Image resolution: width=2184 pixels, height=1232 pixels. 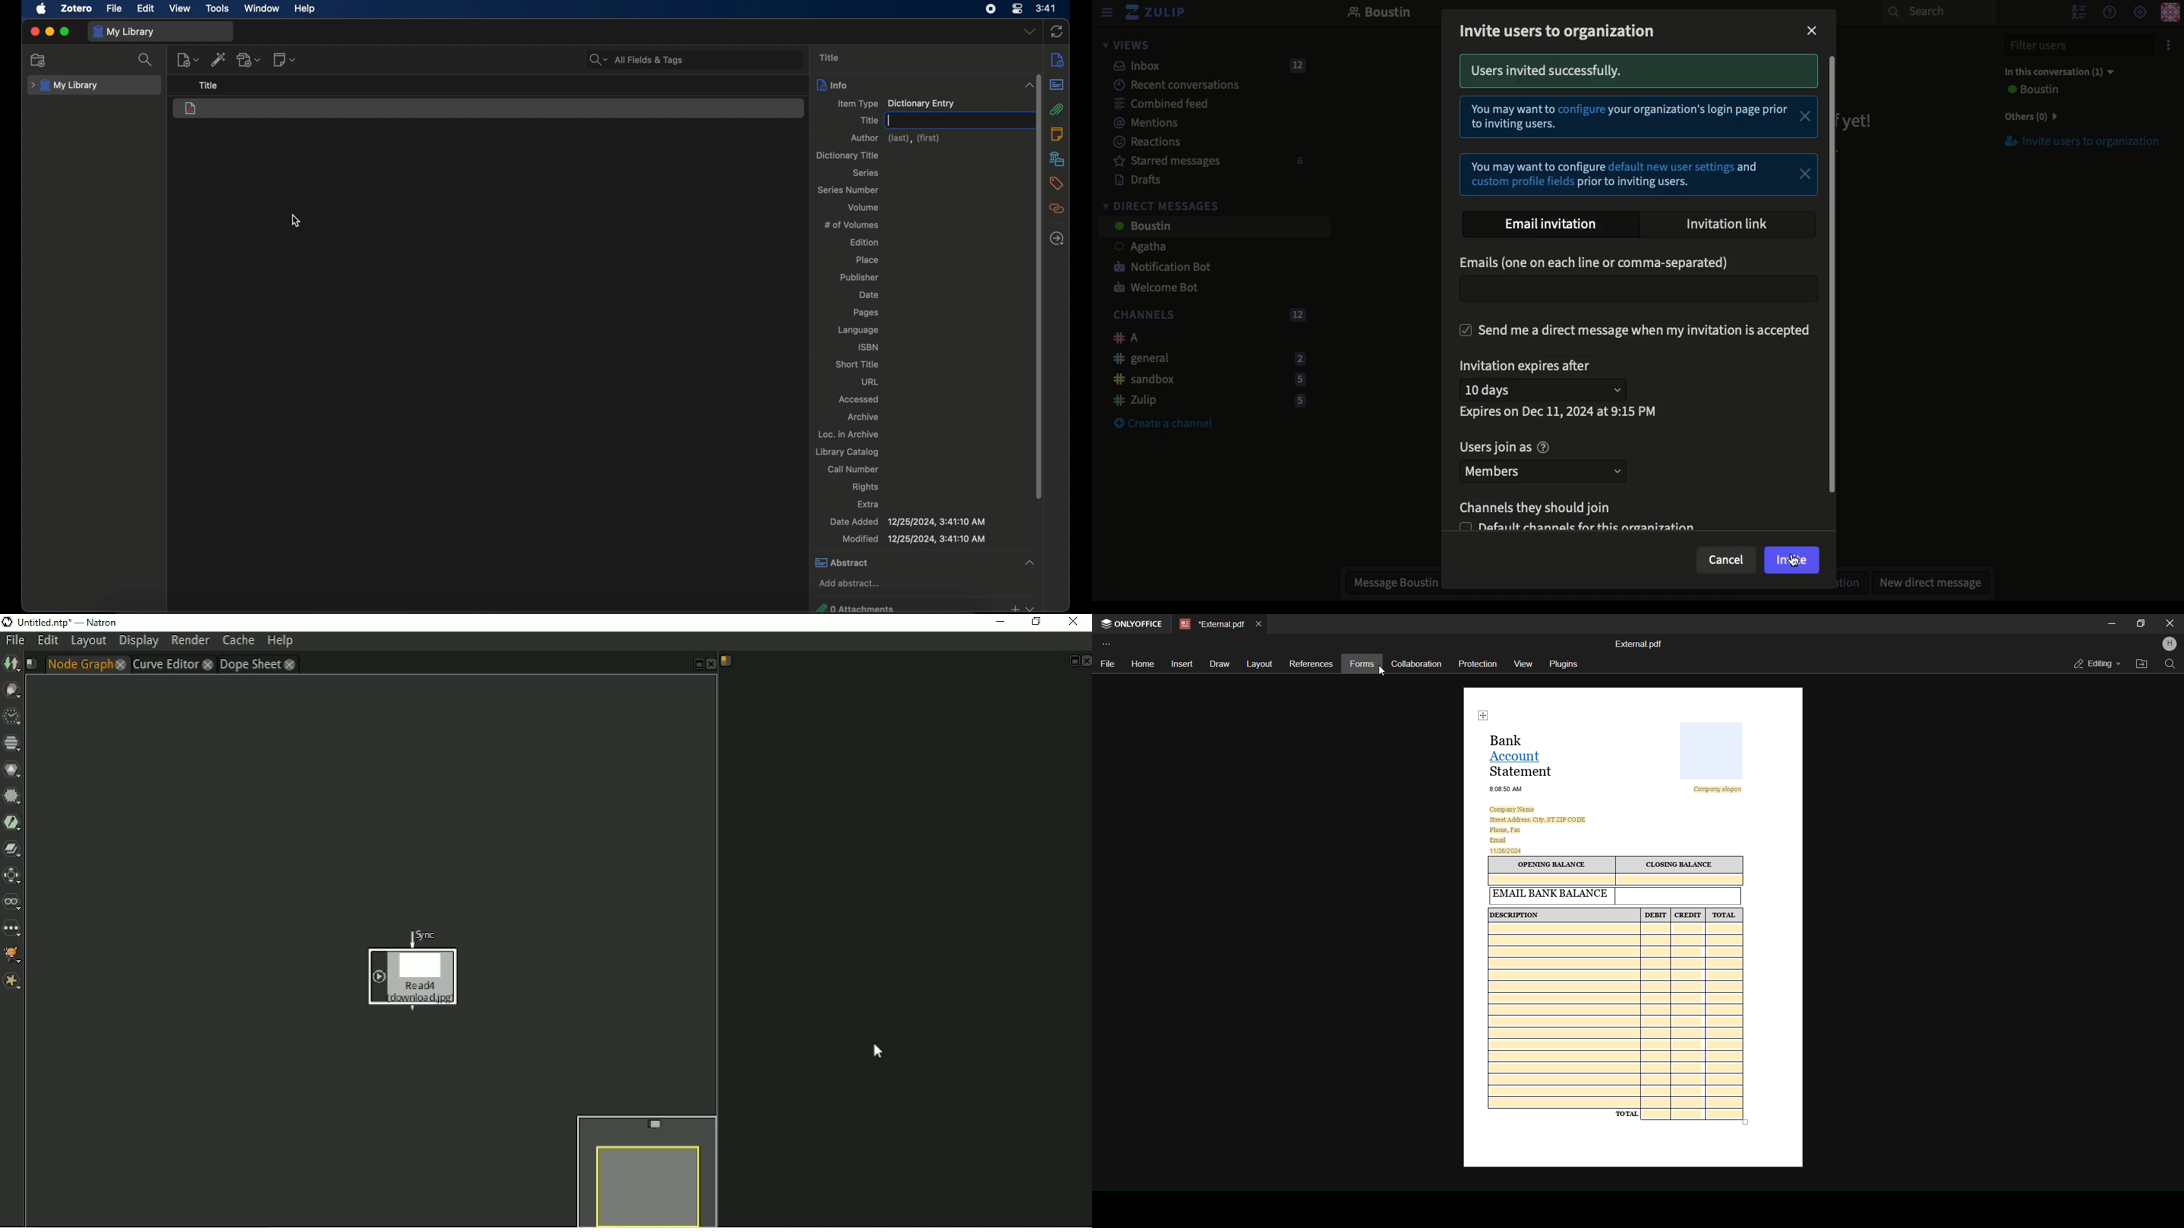 I want to click on cursor, so click(x=1387, y=681).